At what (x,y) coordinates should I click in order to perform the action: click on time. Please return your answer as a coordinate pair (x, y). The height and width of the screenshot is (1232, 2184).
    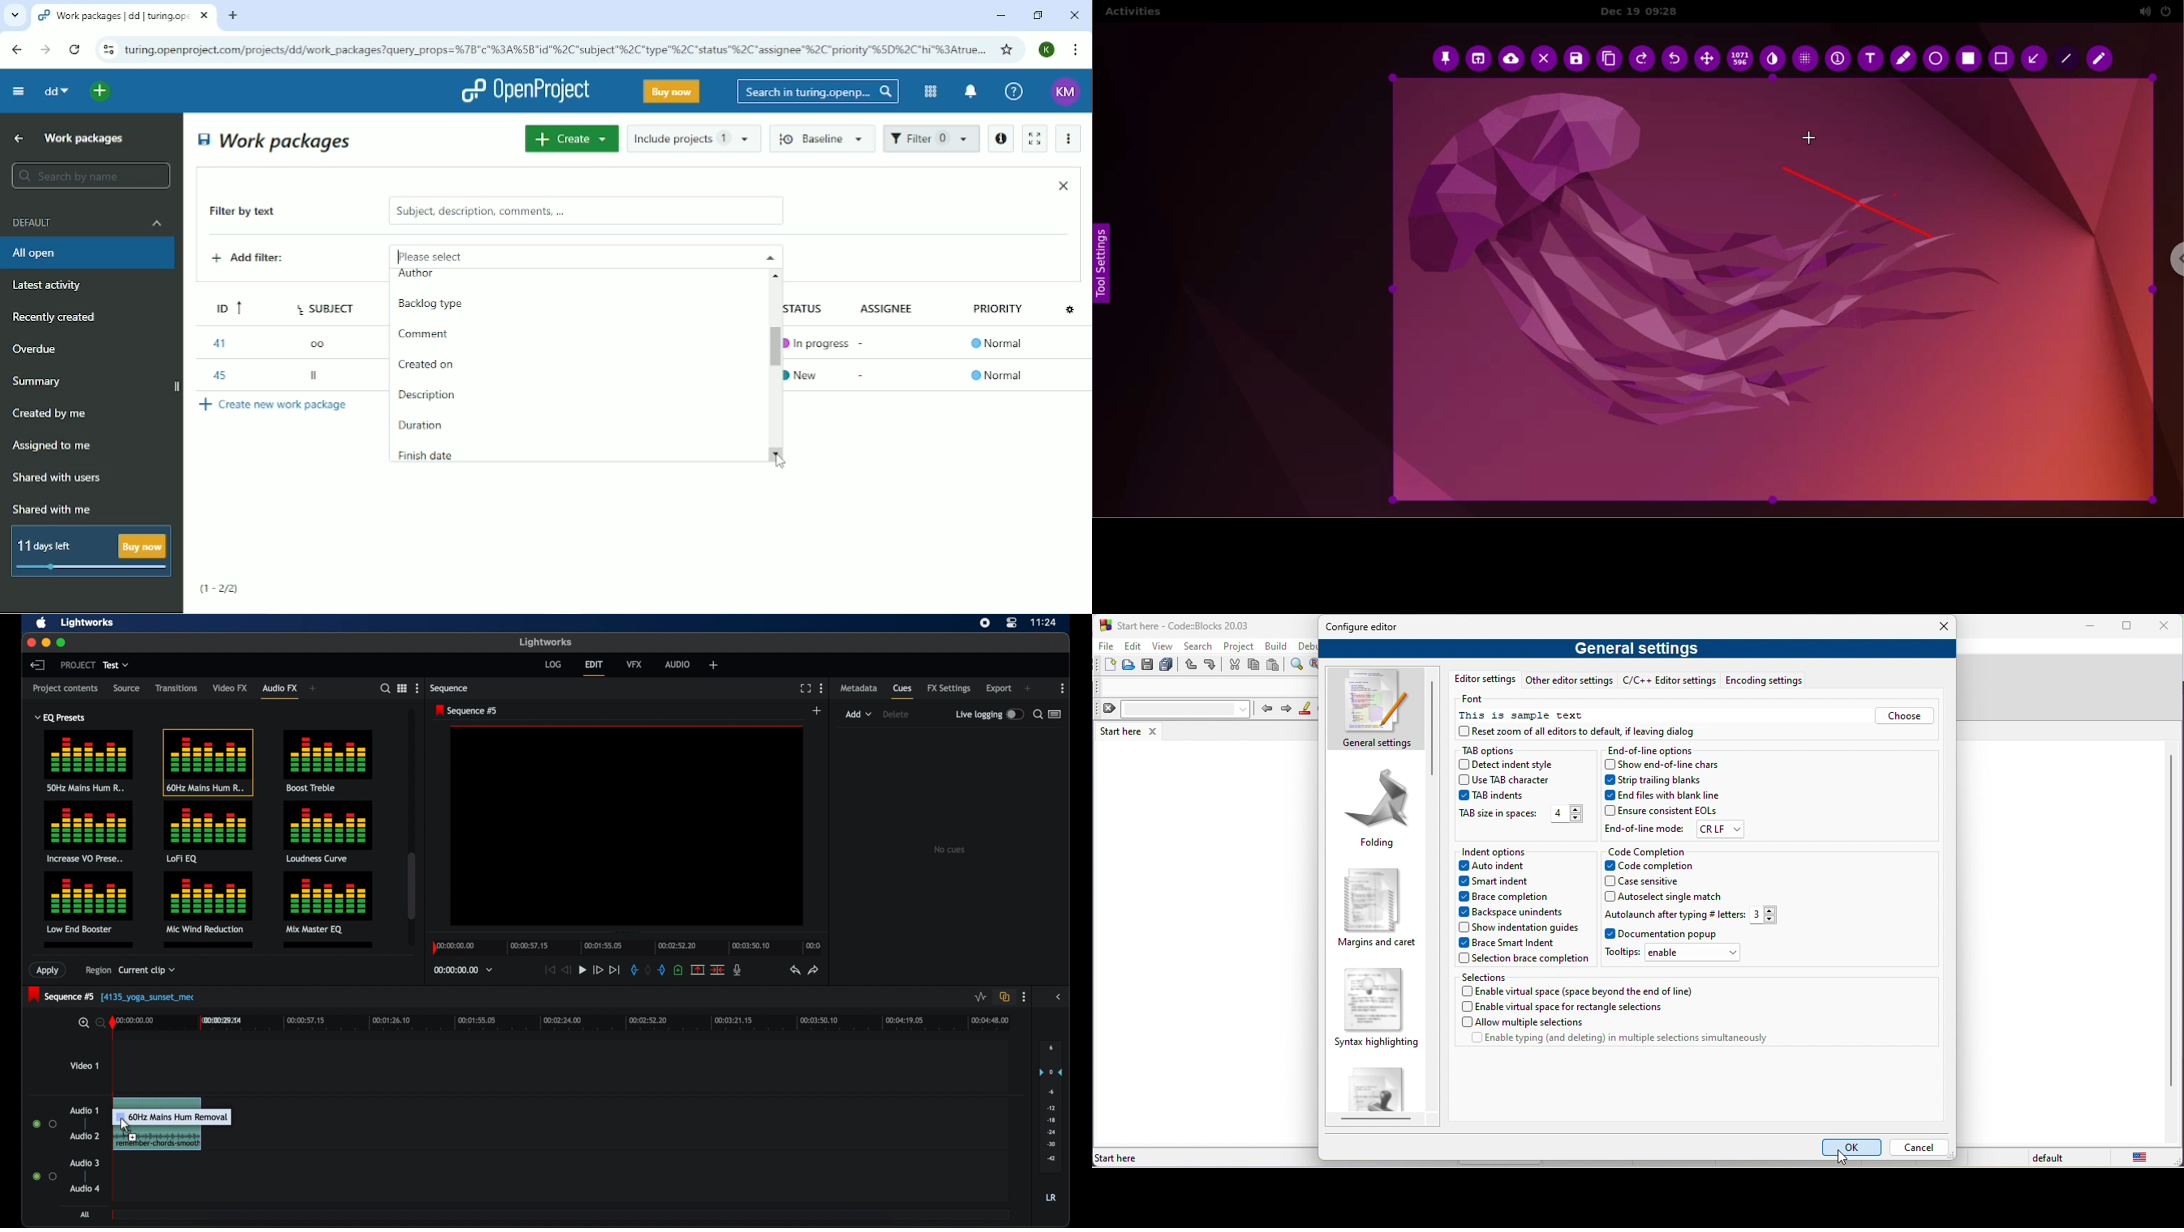
    Looking at the image, I should click on (1044, 623).